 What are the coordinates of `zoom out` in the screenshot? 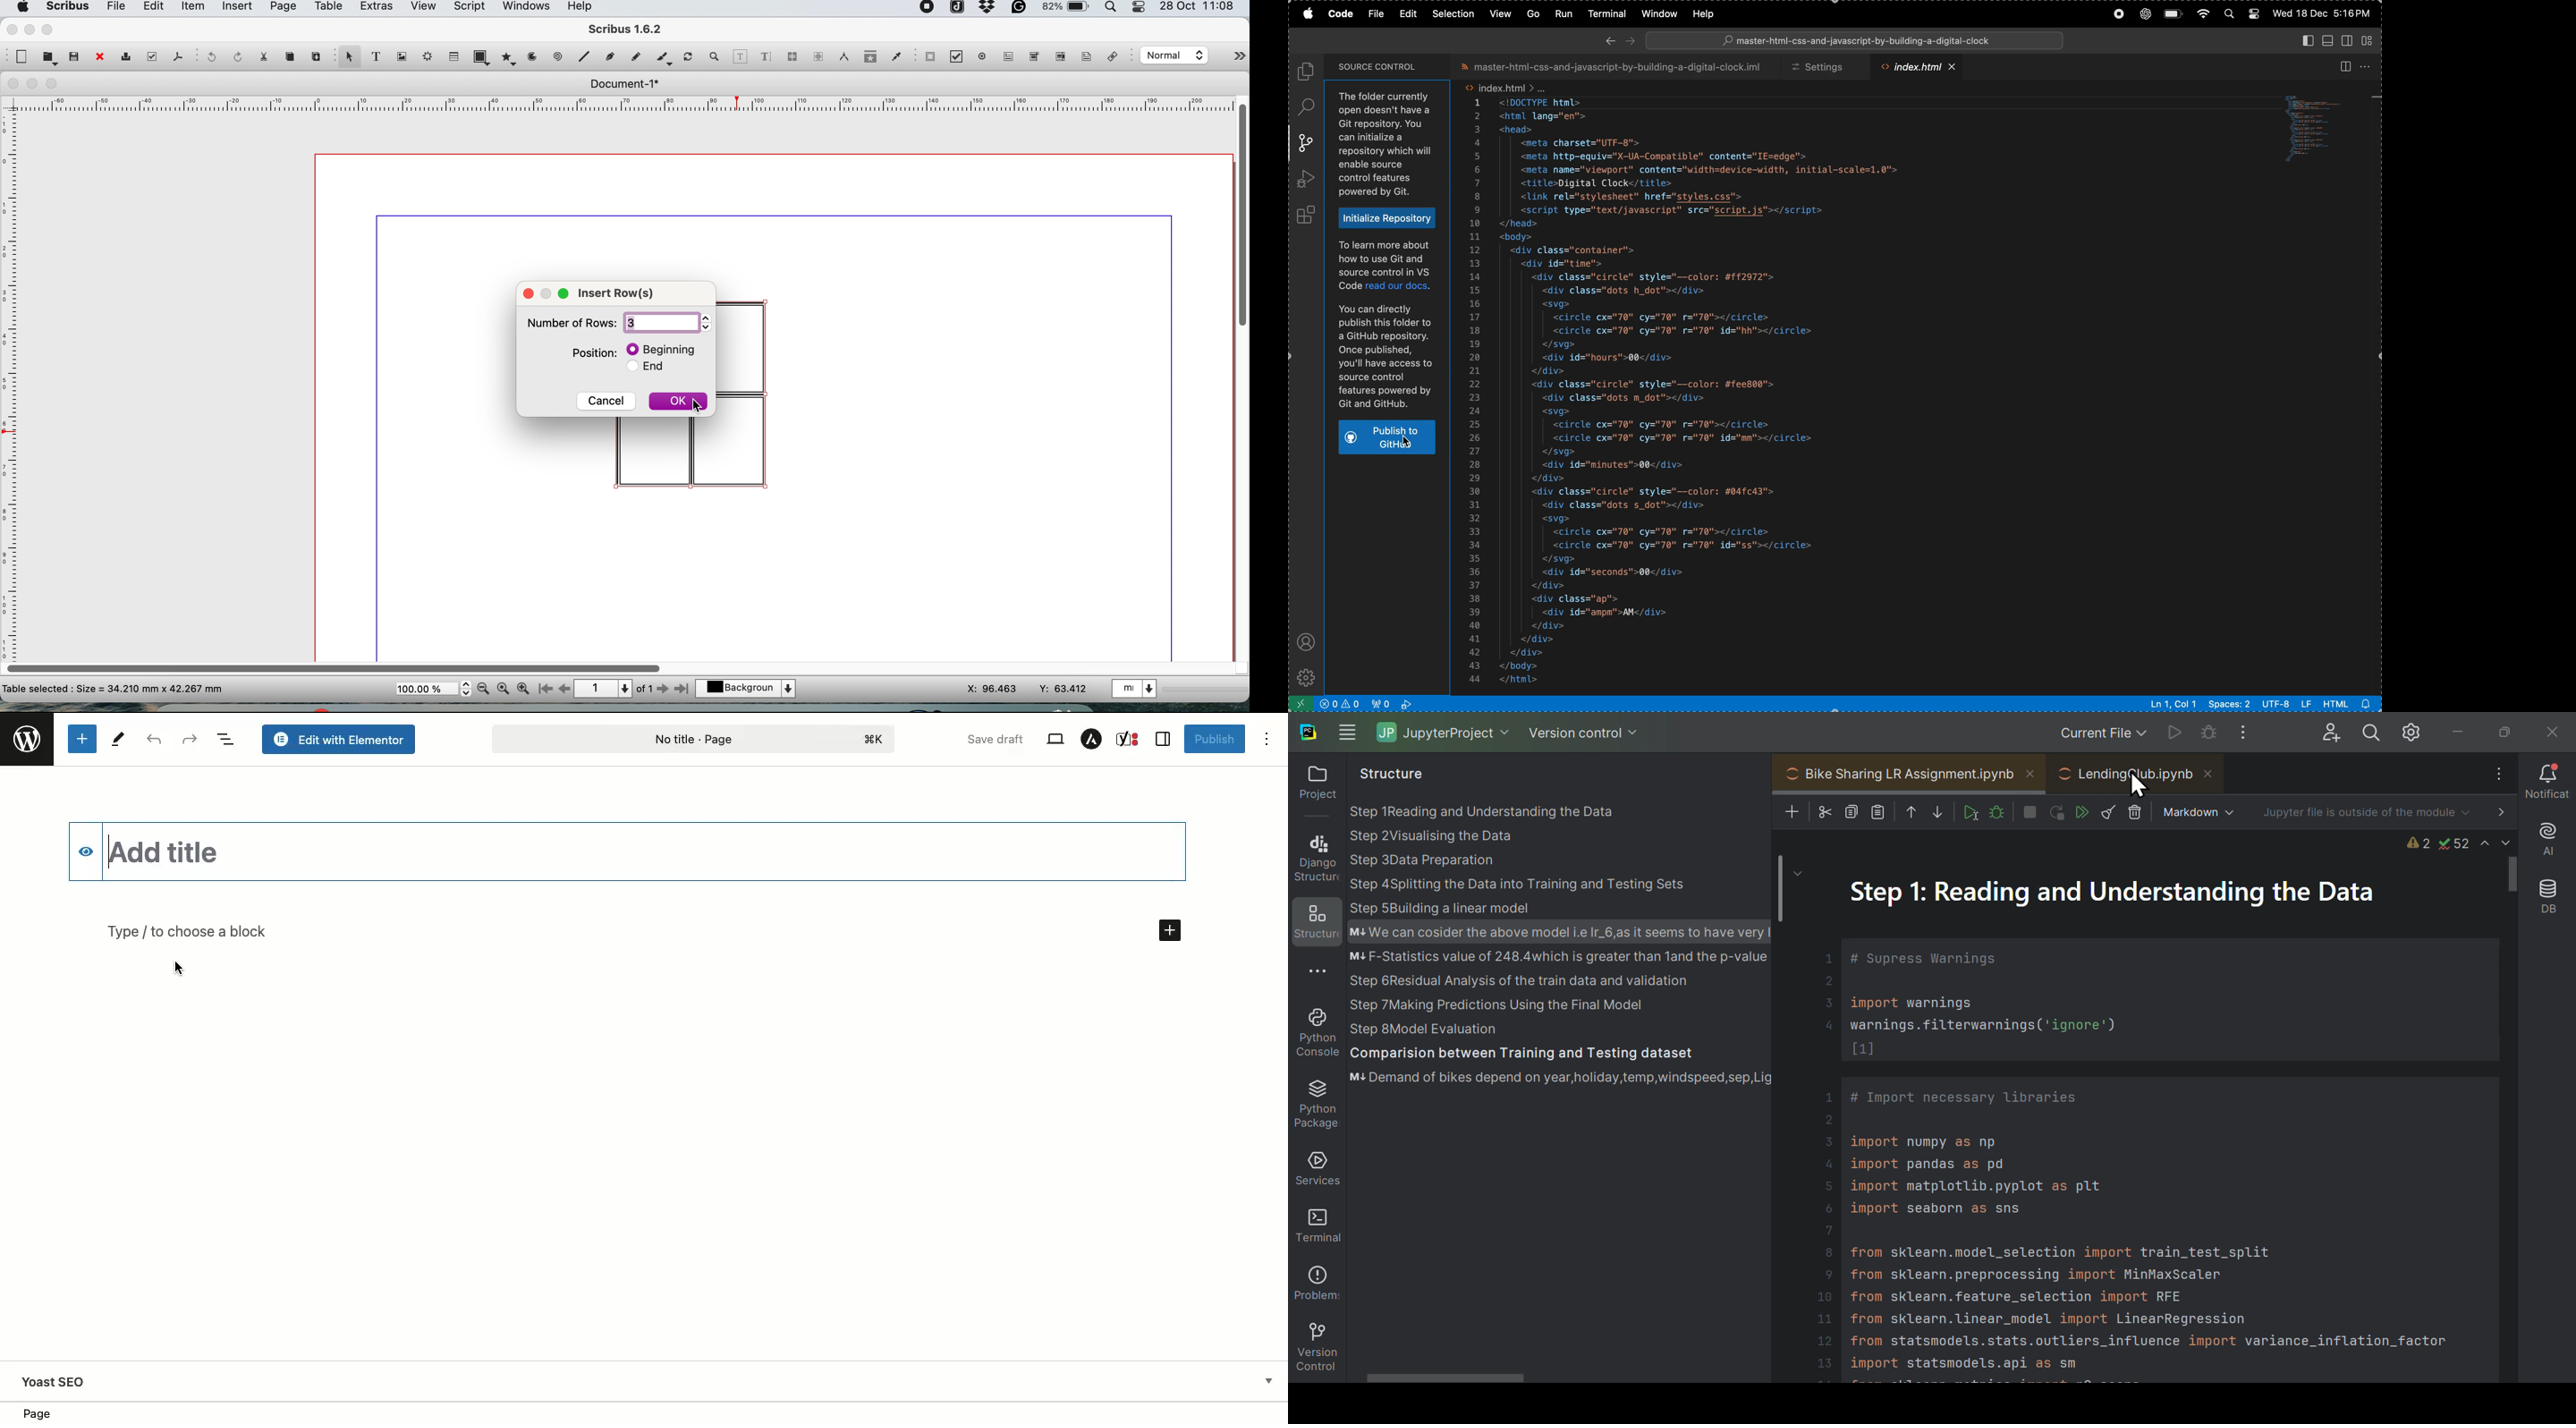 It's located at (485, 689).